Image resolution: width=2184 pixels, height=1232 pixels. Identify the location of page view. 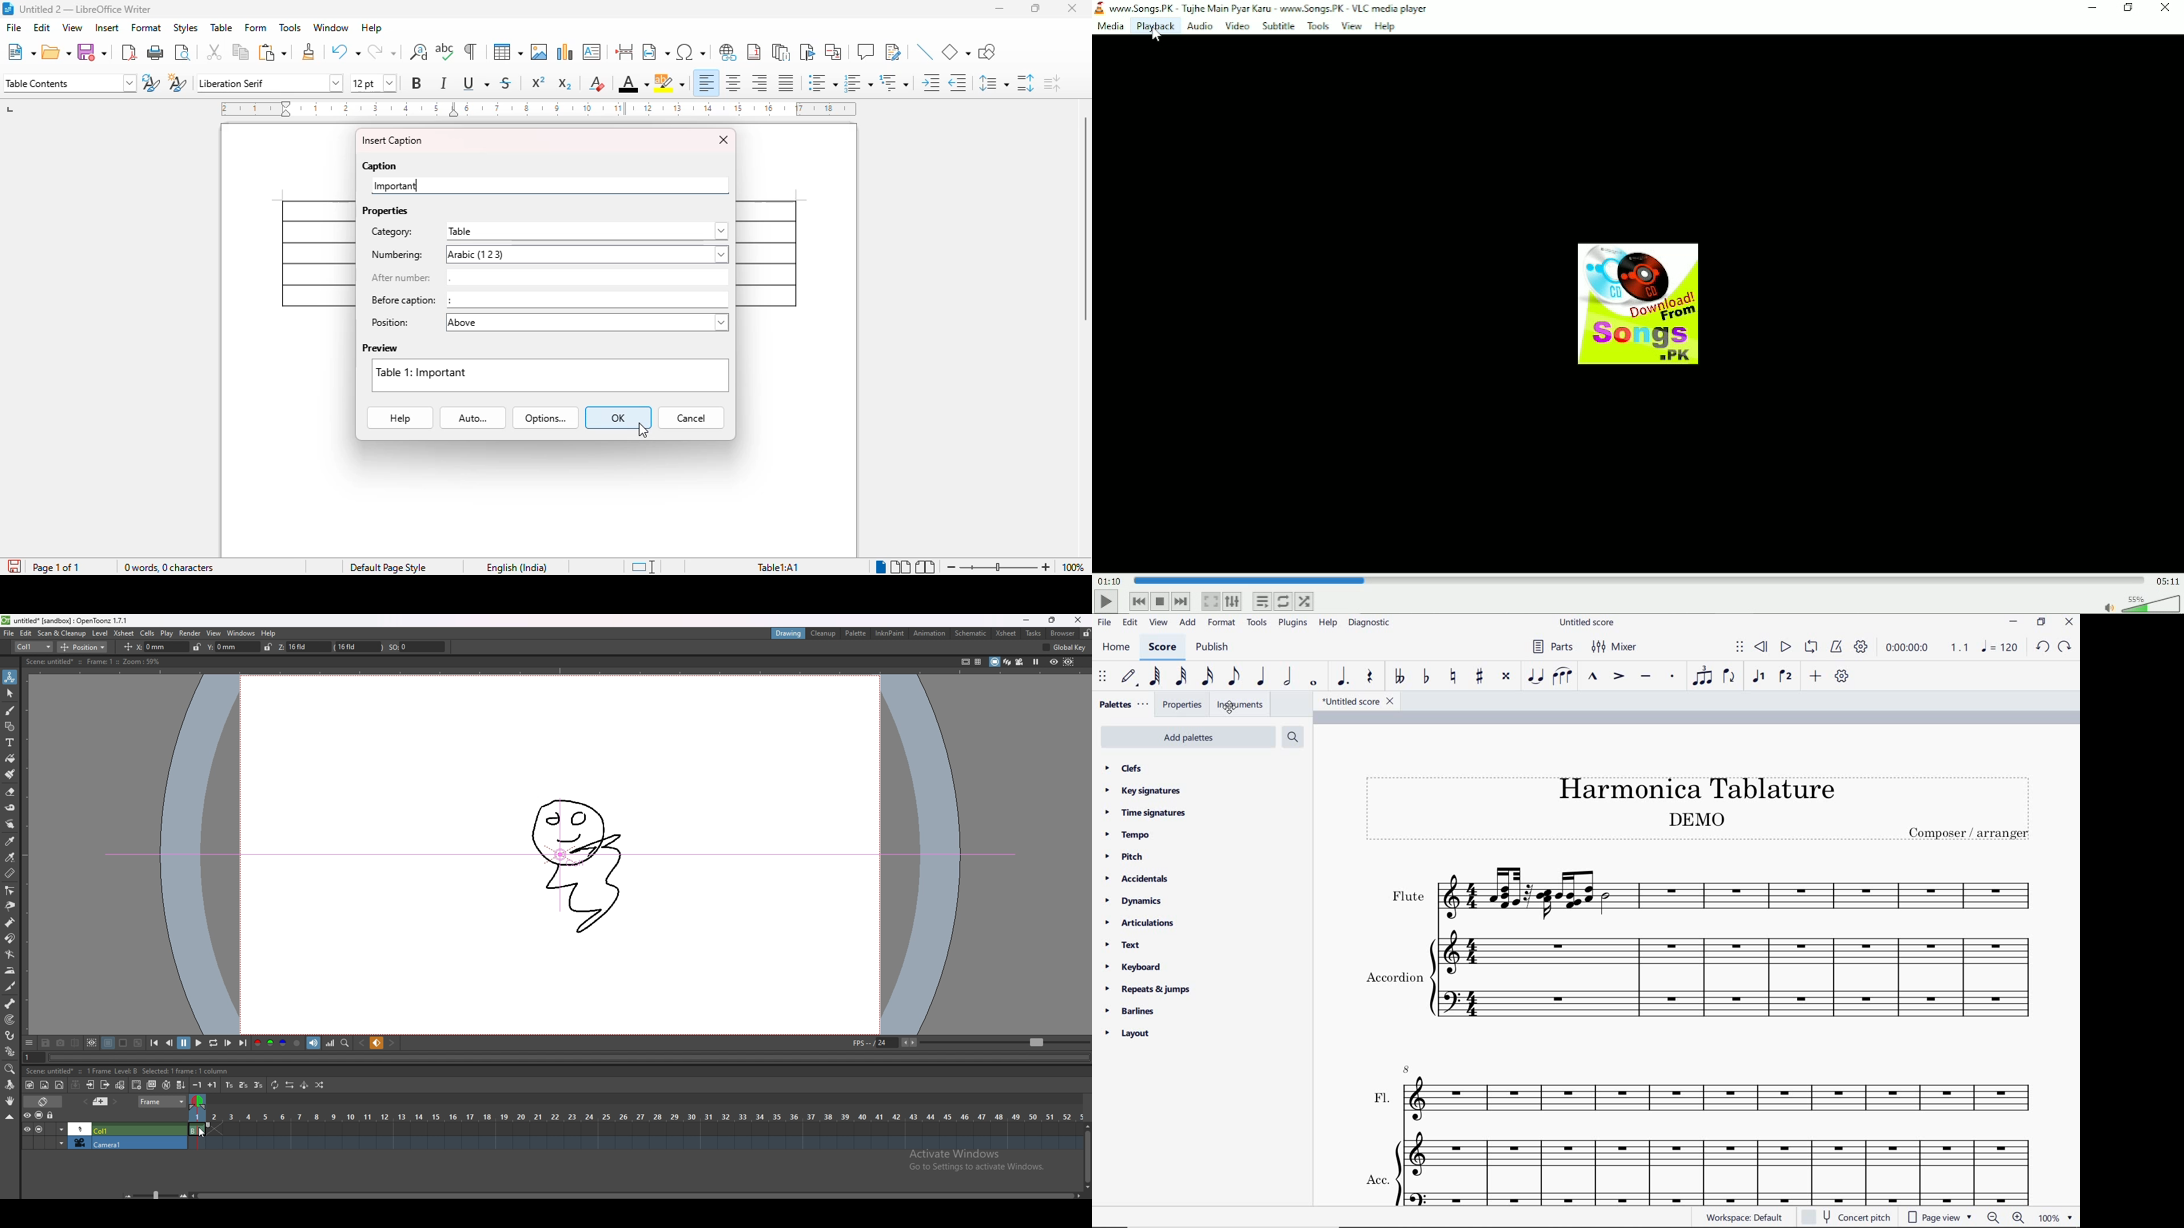
(1941, 1219).